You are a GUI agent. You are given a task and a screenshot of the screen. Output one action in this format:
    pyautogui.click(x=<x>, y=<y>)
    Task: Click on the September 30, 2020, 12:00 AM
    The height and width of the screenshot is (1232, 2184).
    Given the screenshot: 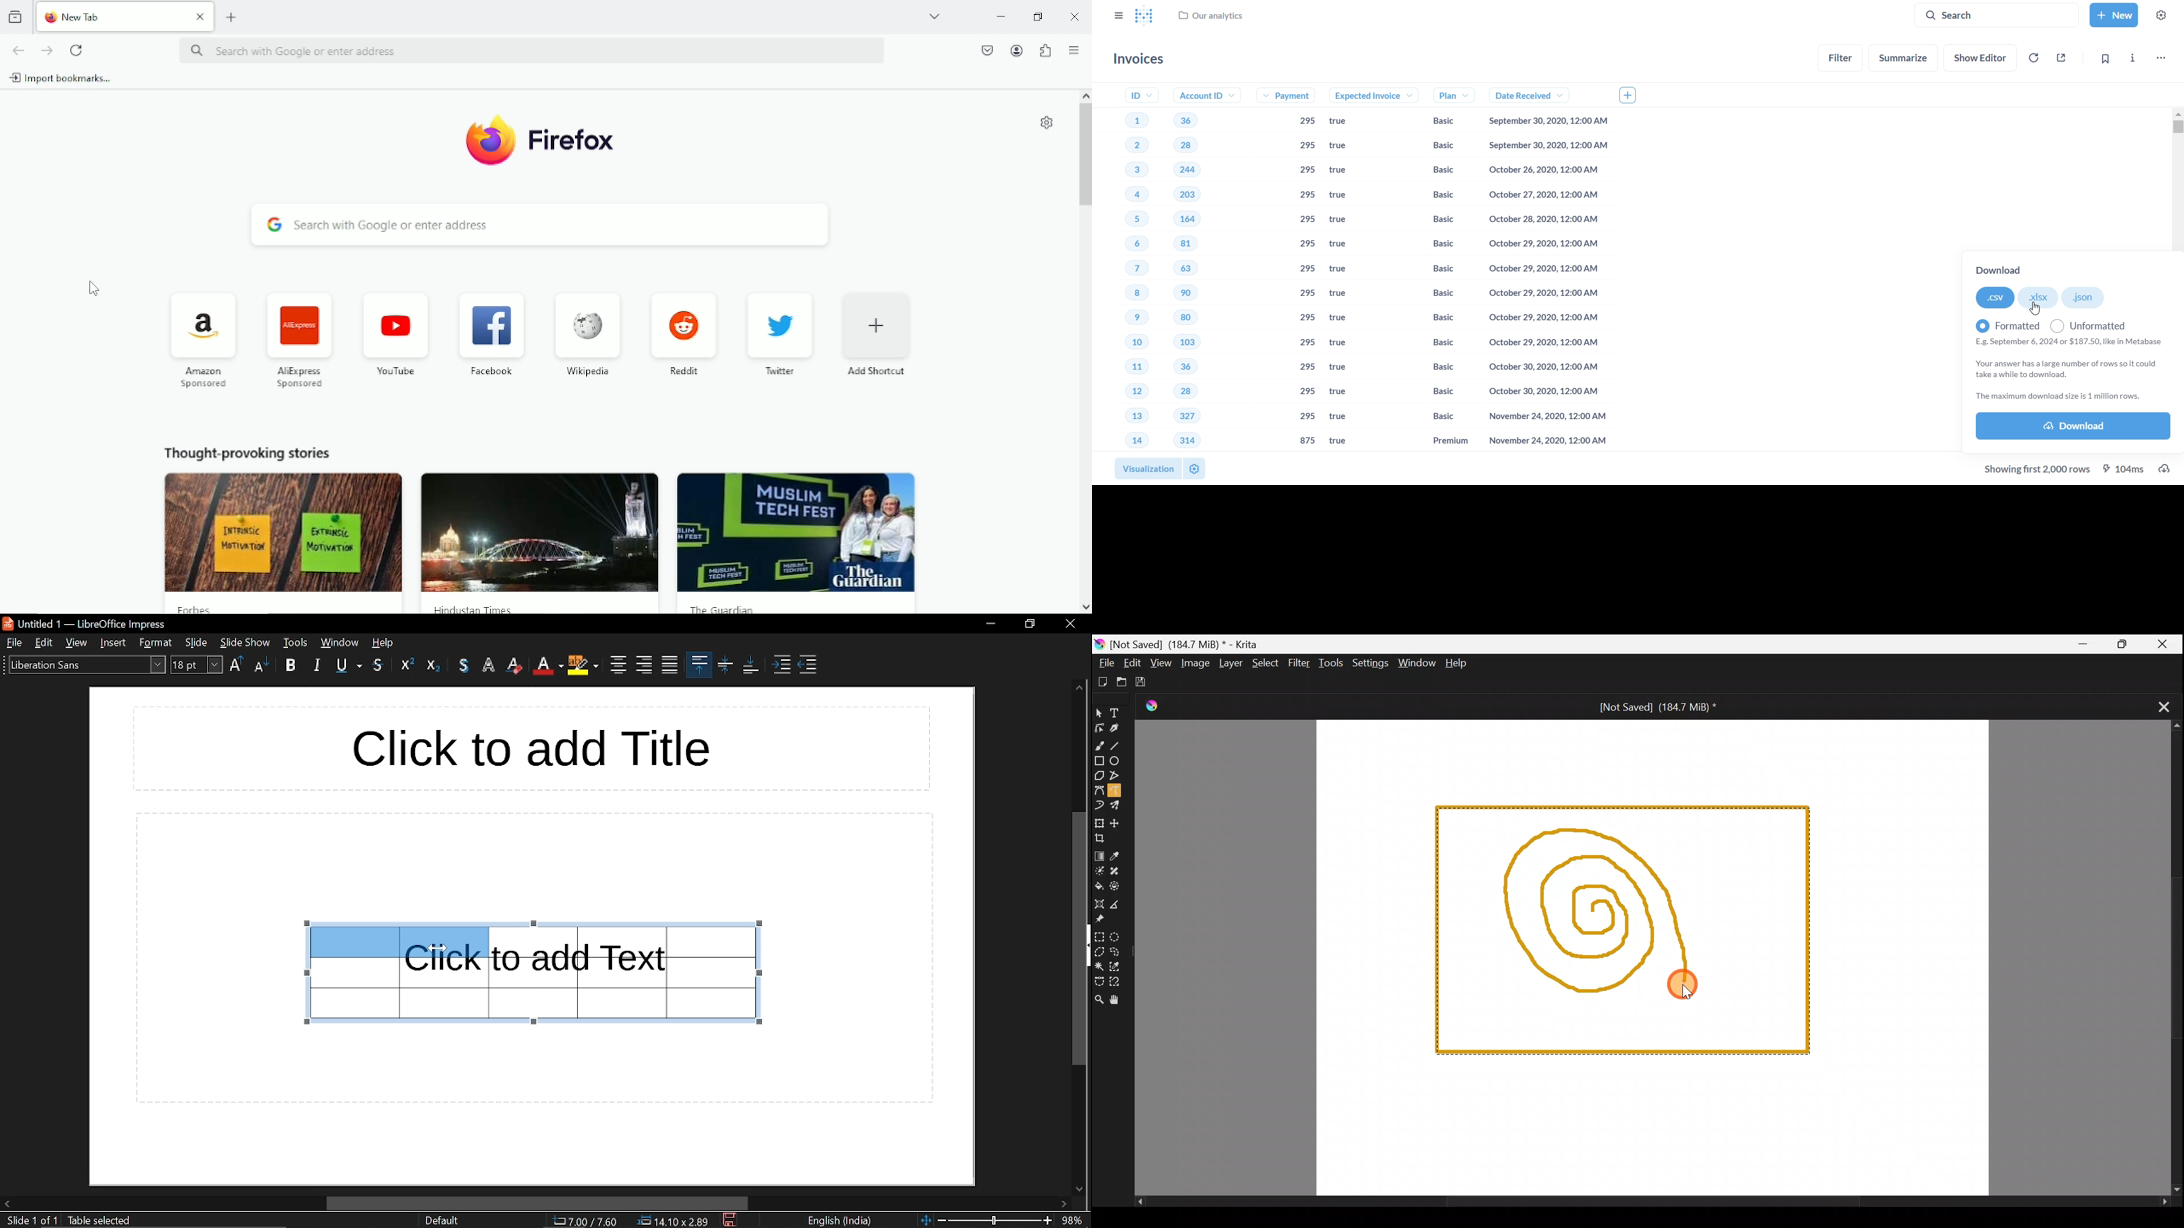 What is the action you would take?
    pyautogui.click(x=1552, y=122)
    